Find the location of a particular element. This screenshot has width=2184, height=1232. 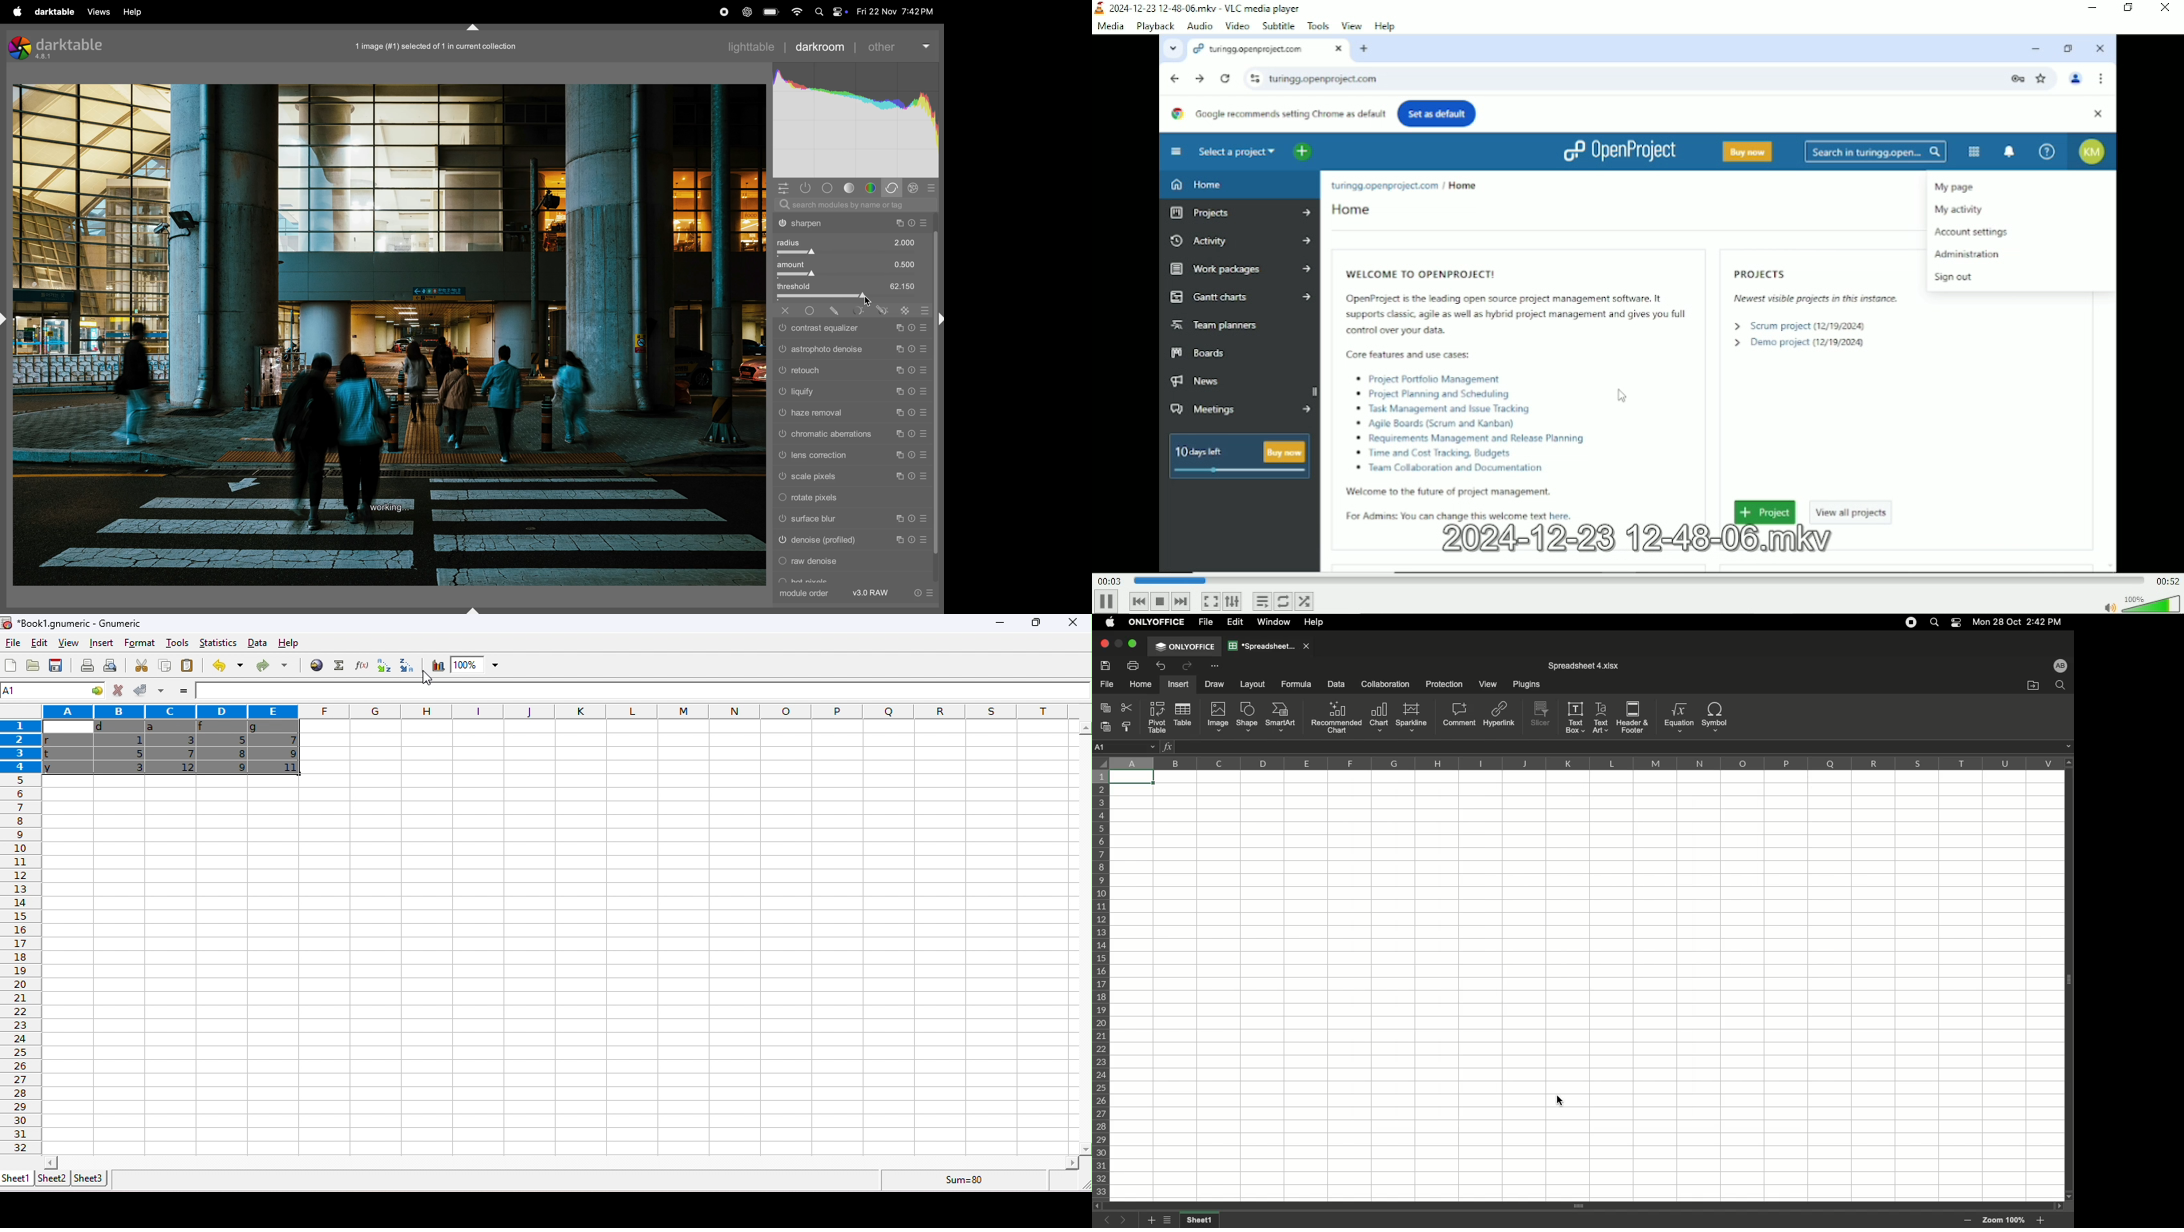

Previous sheet is located at coordinates (1110, 1221).